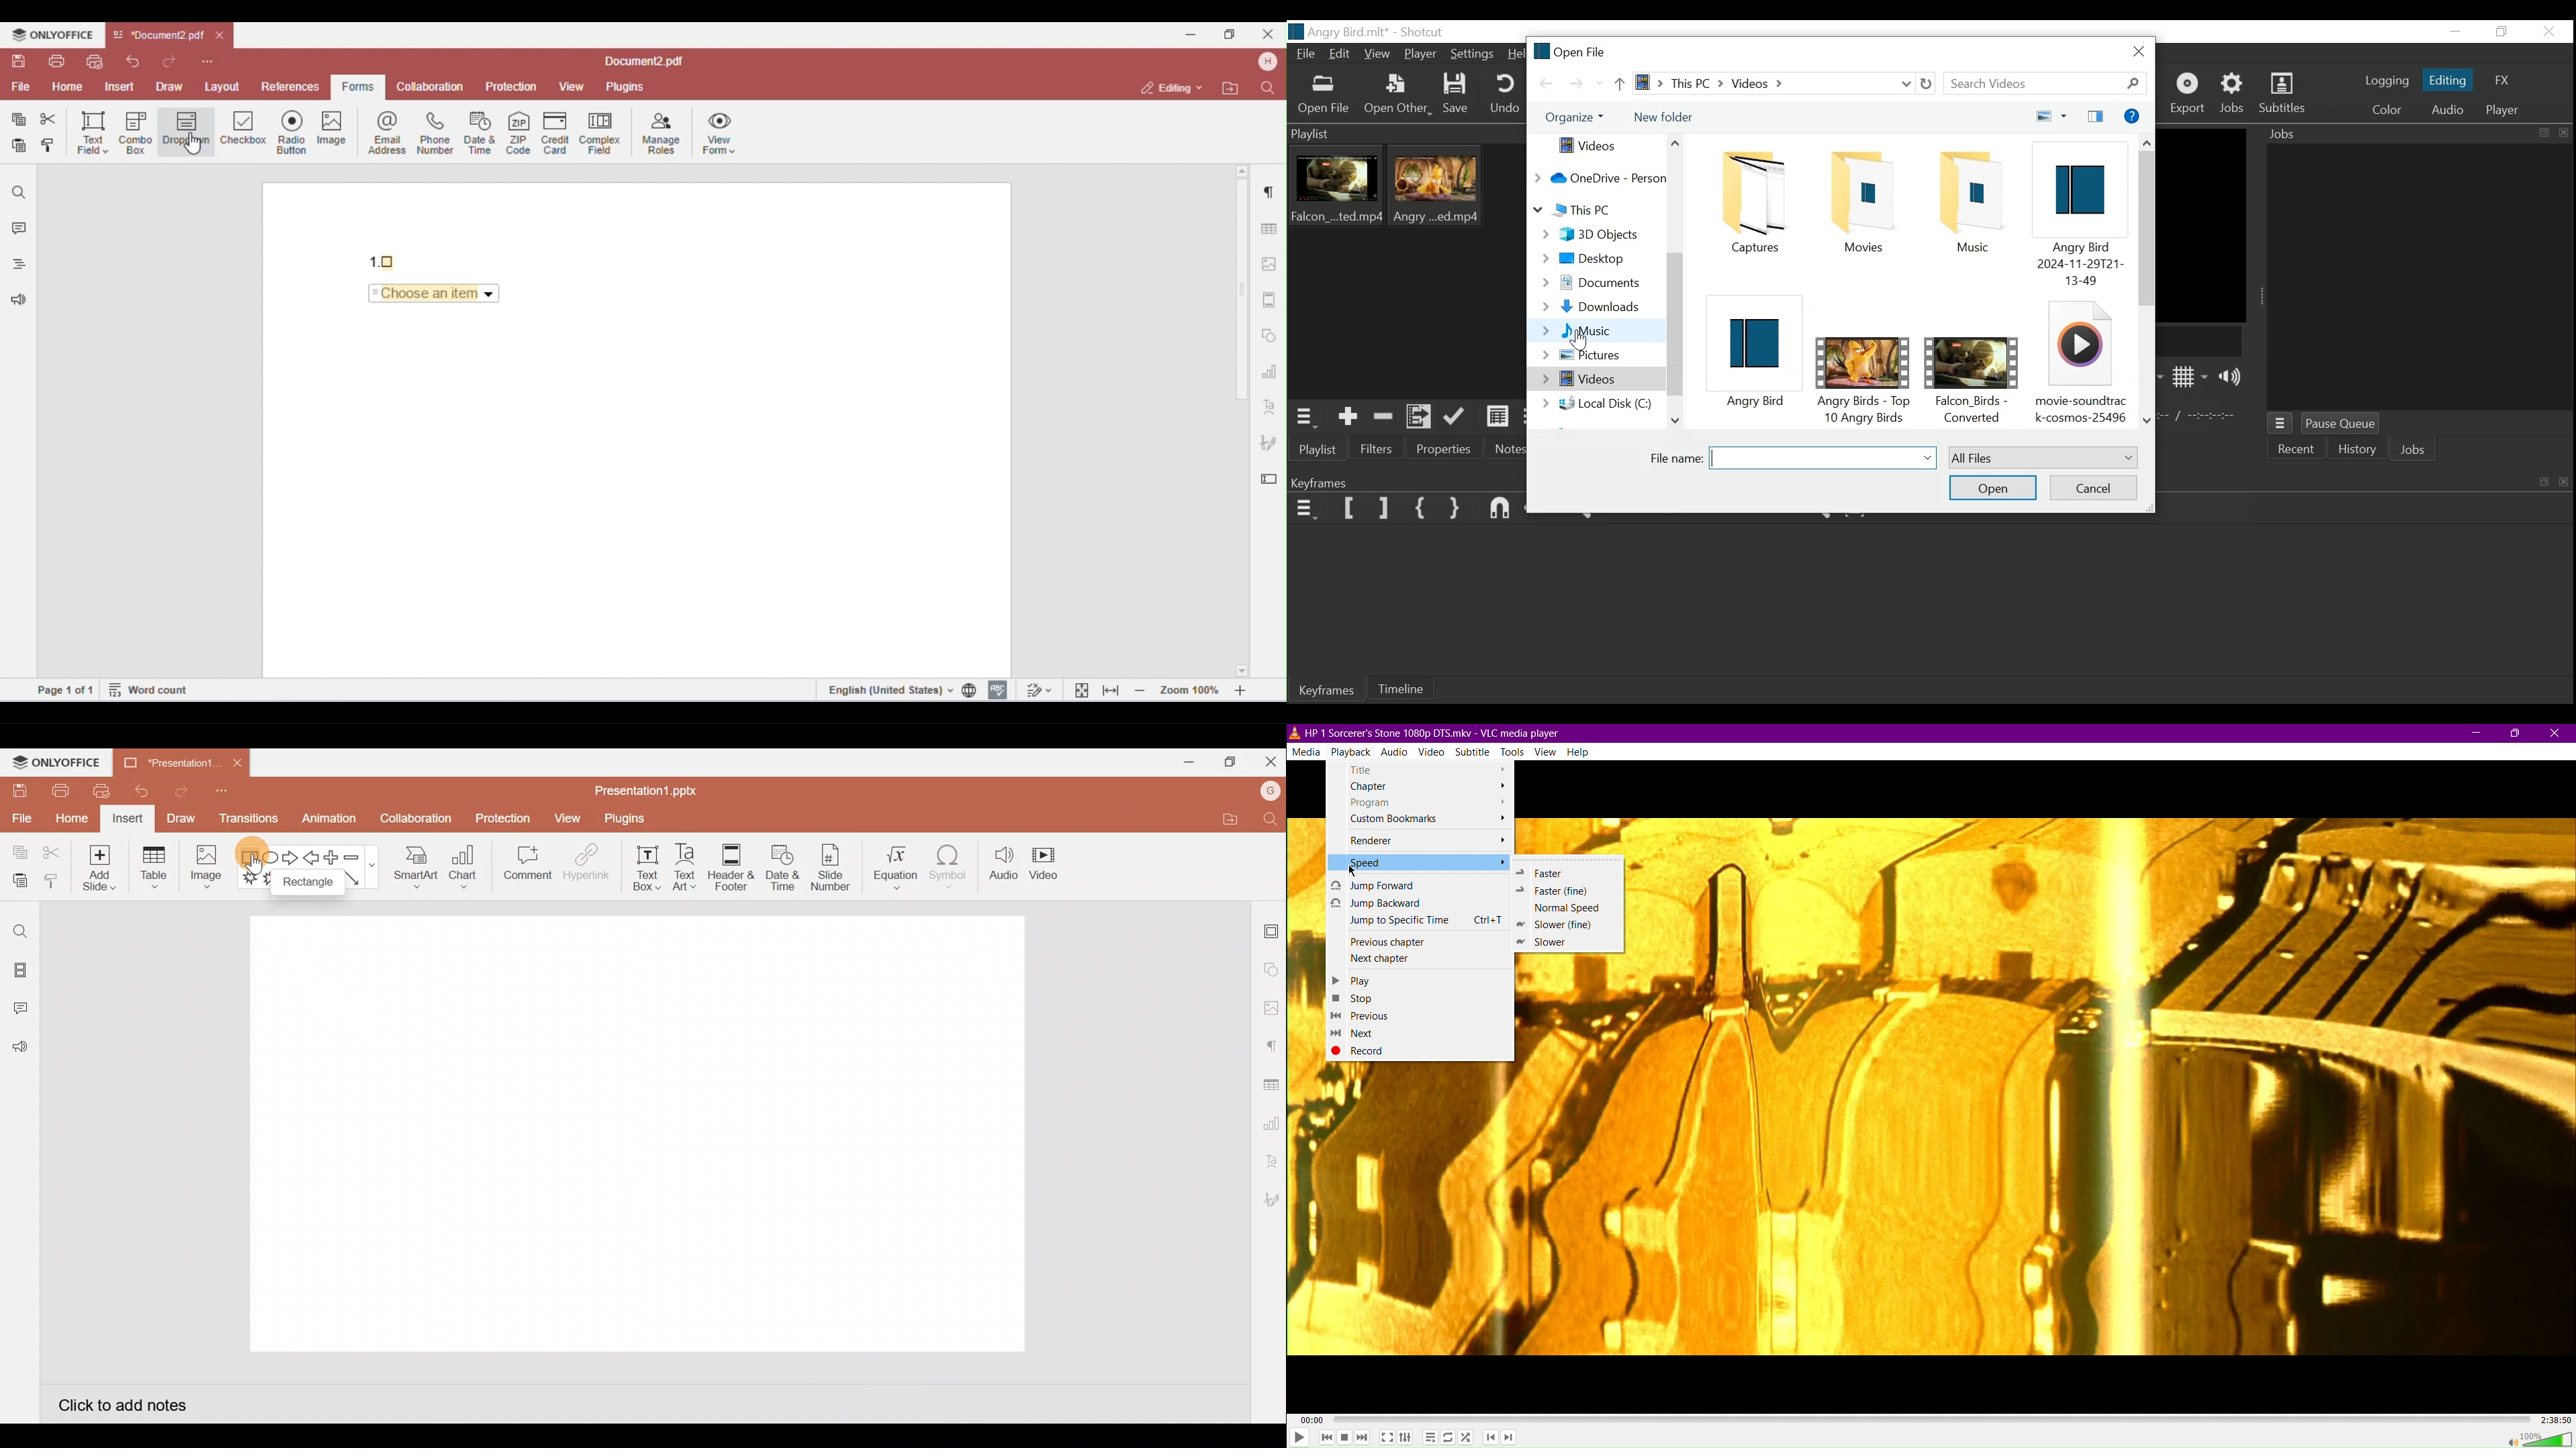  I want to click on Go Up, so click(1618, 84).